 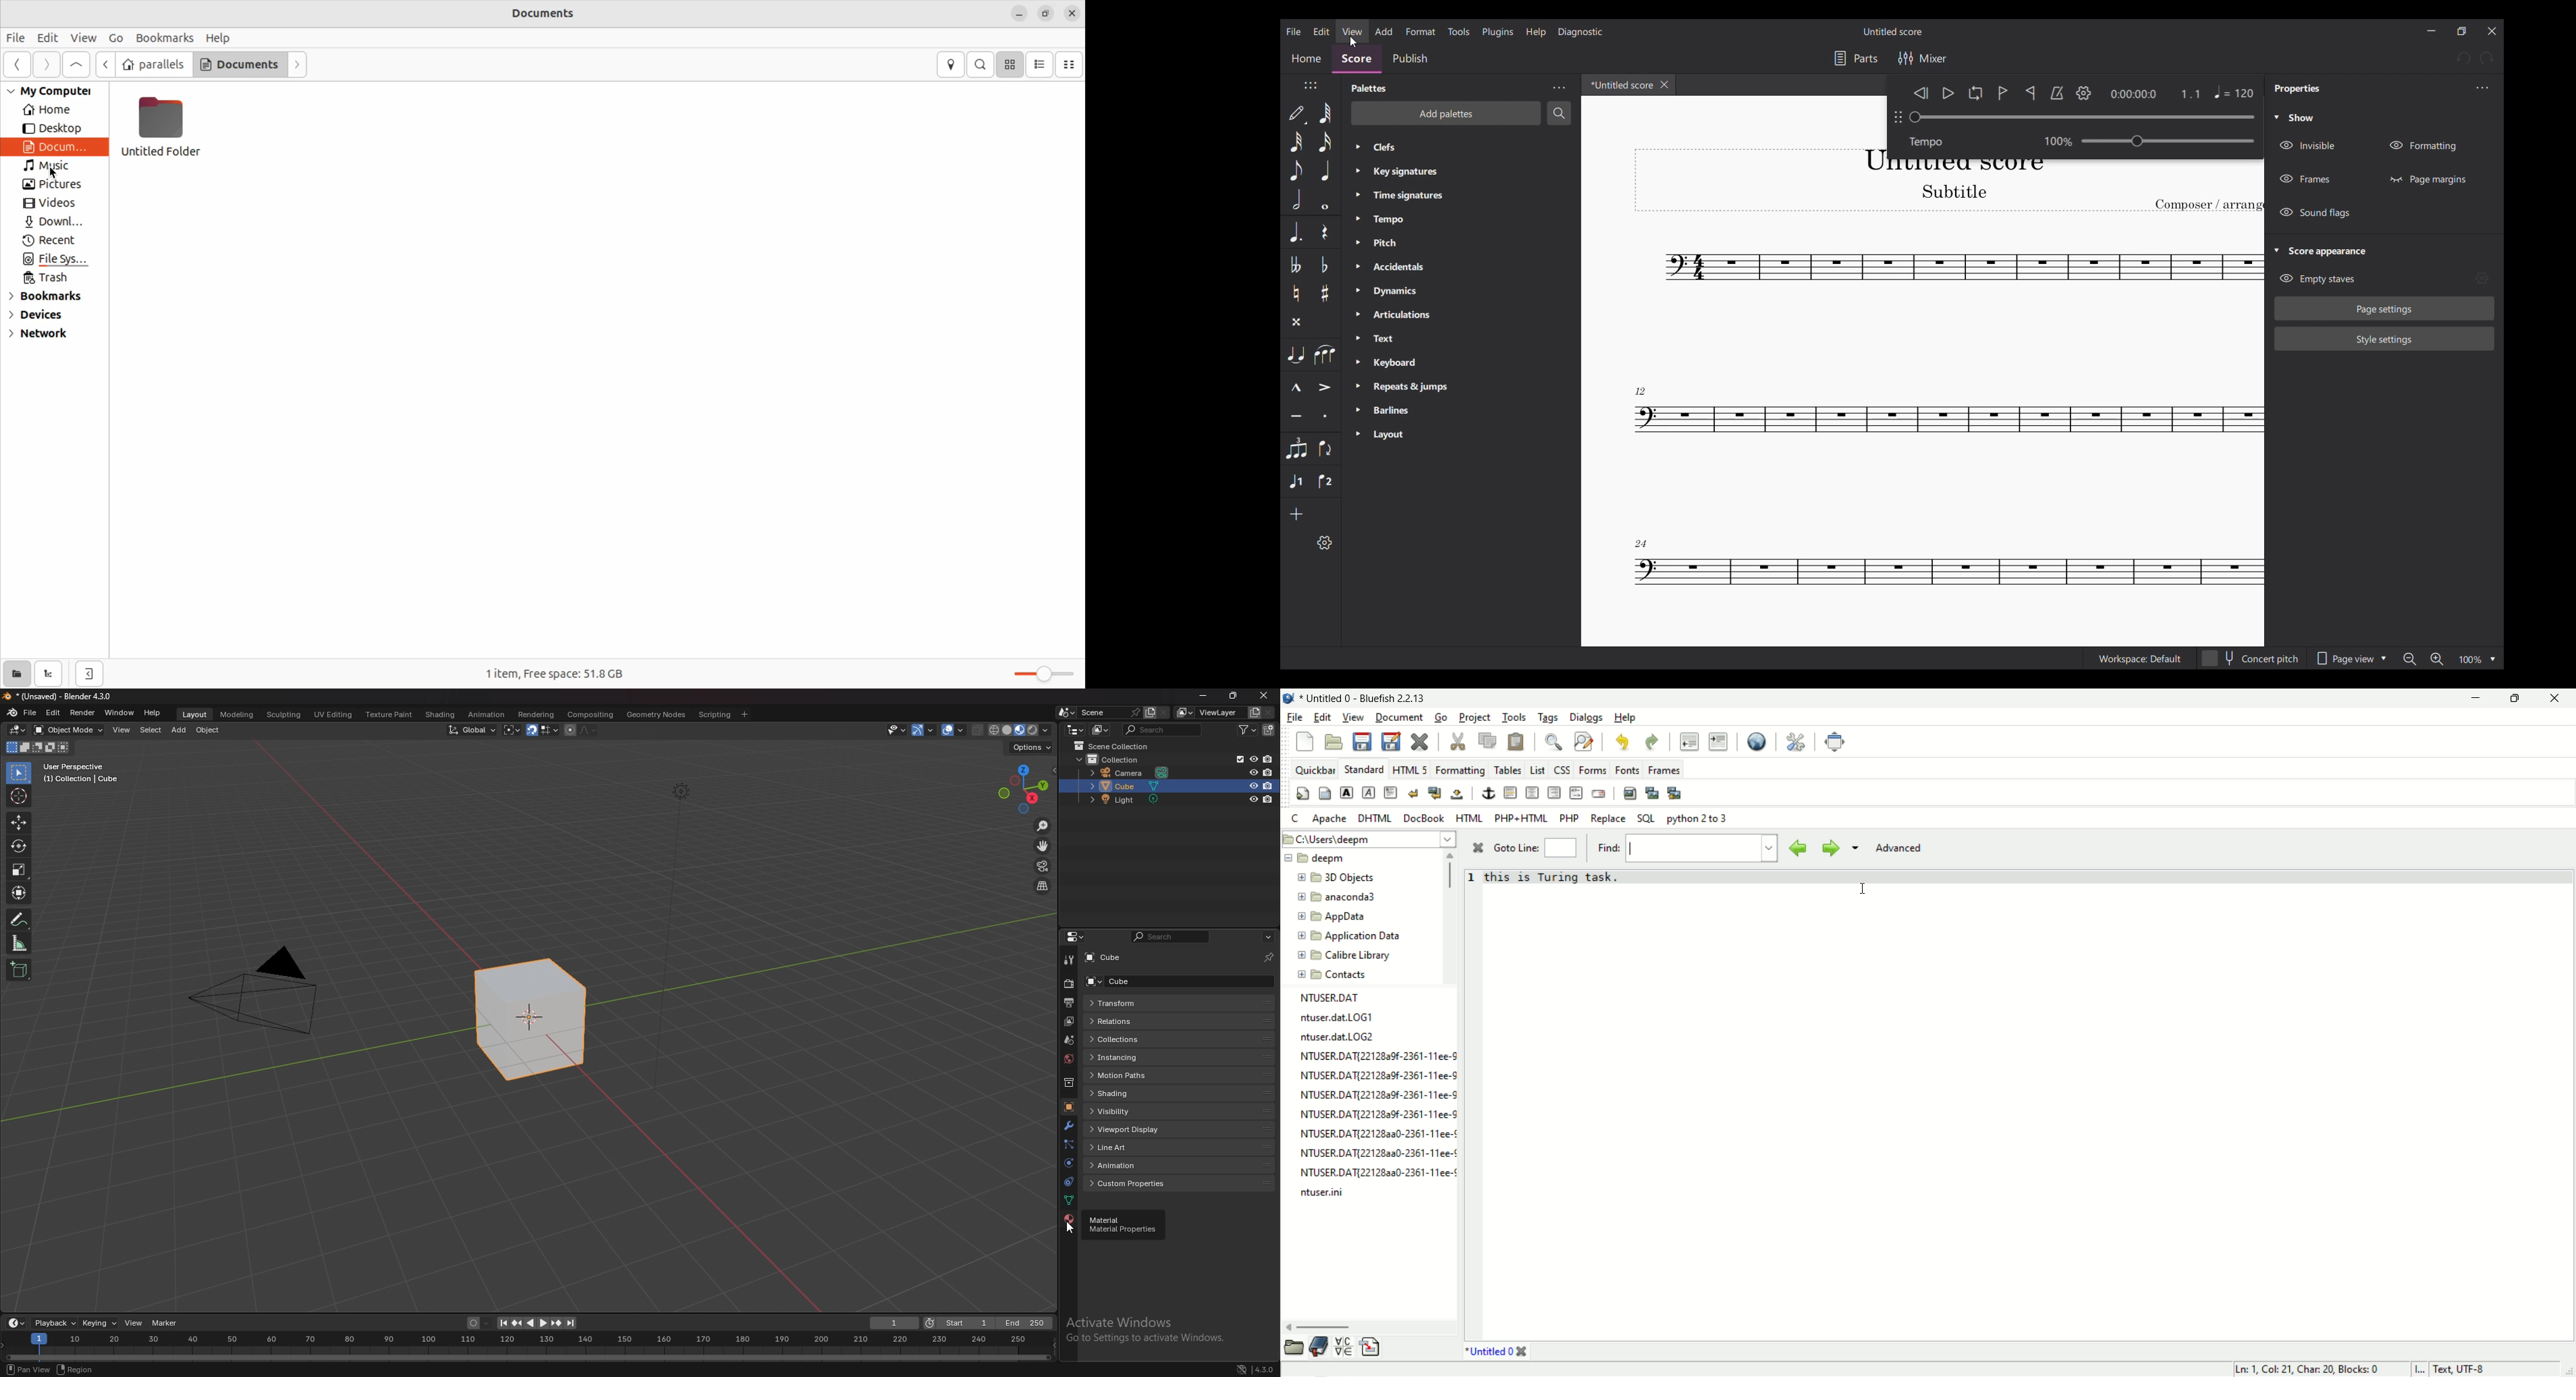 I want to click on location, so click(x=951, y=63).